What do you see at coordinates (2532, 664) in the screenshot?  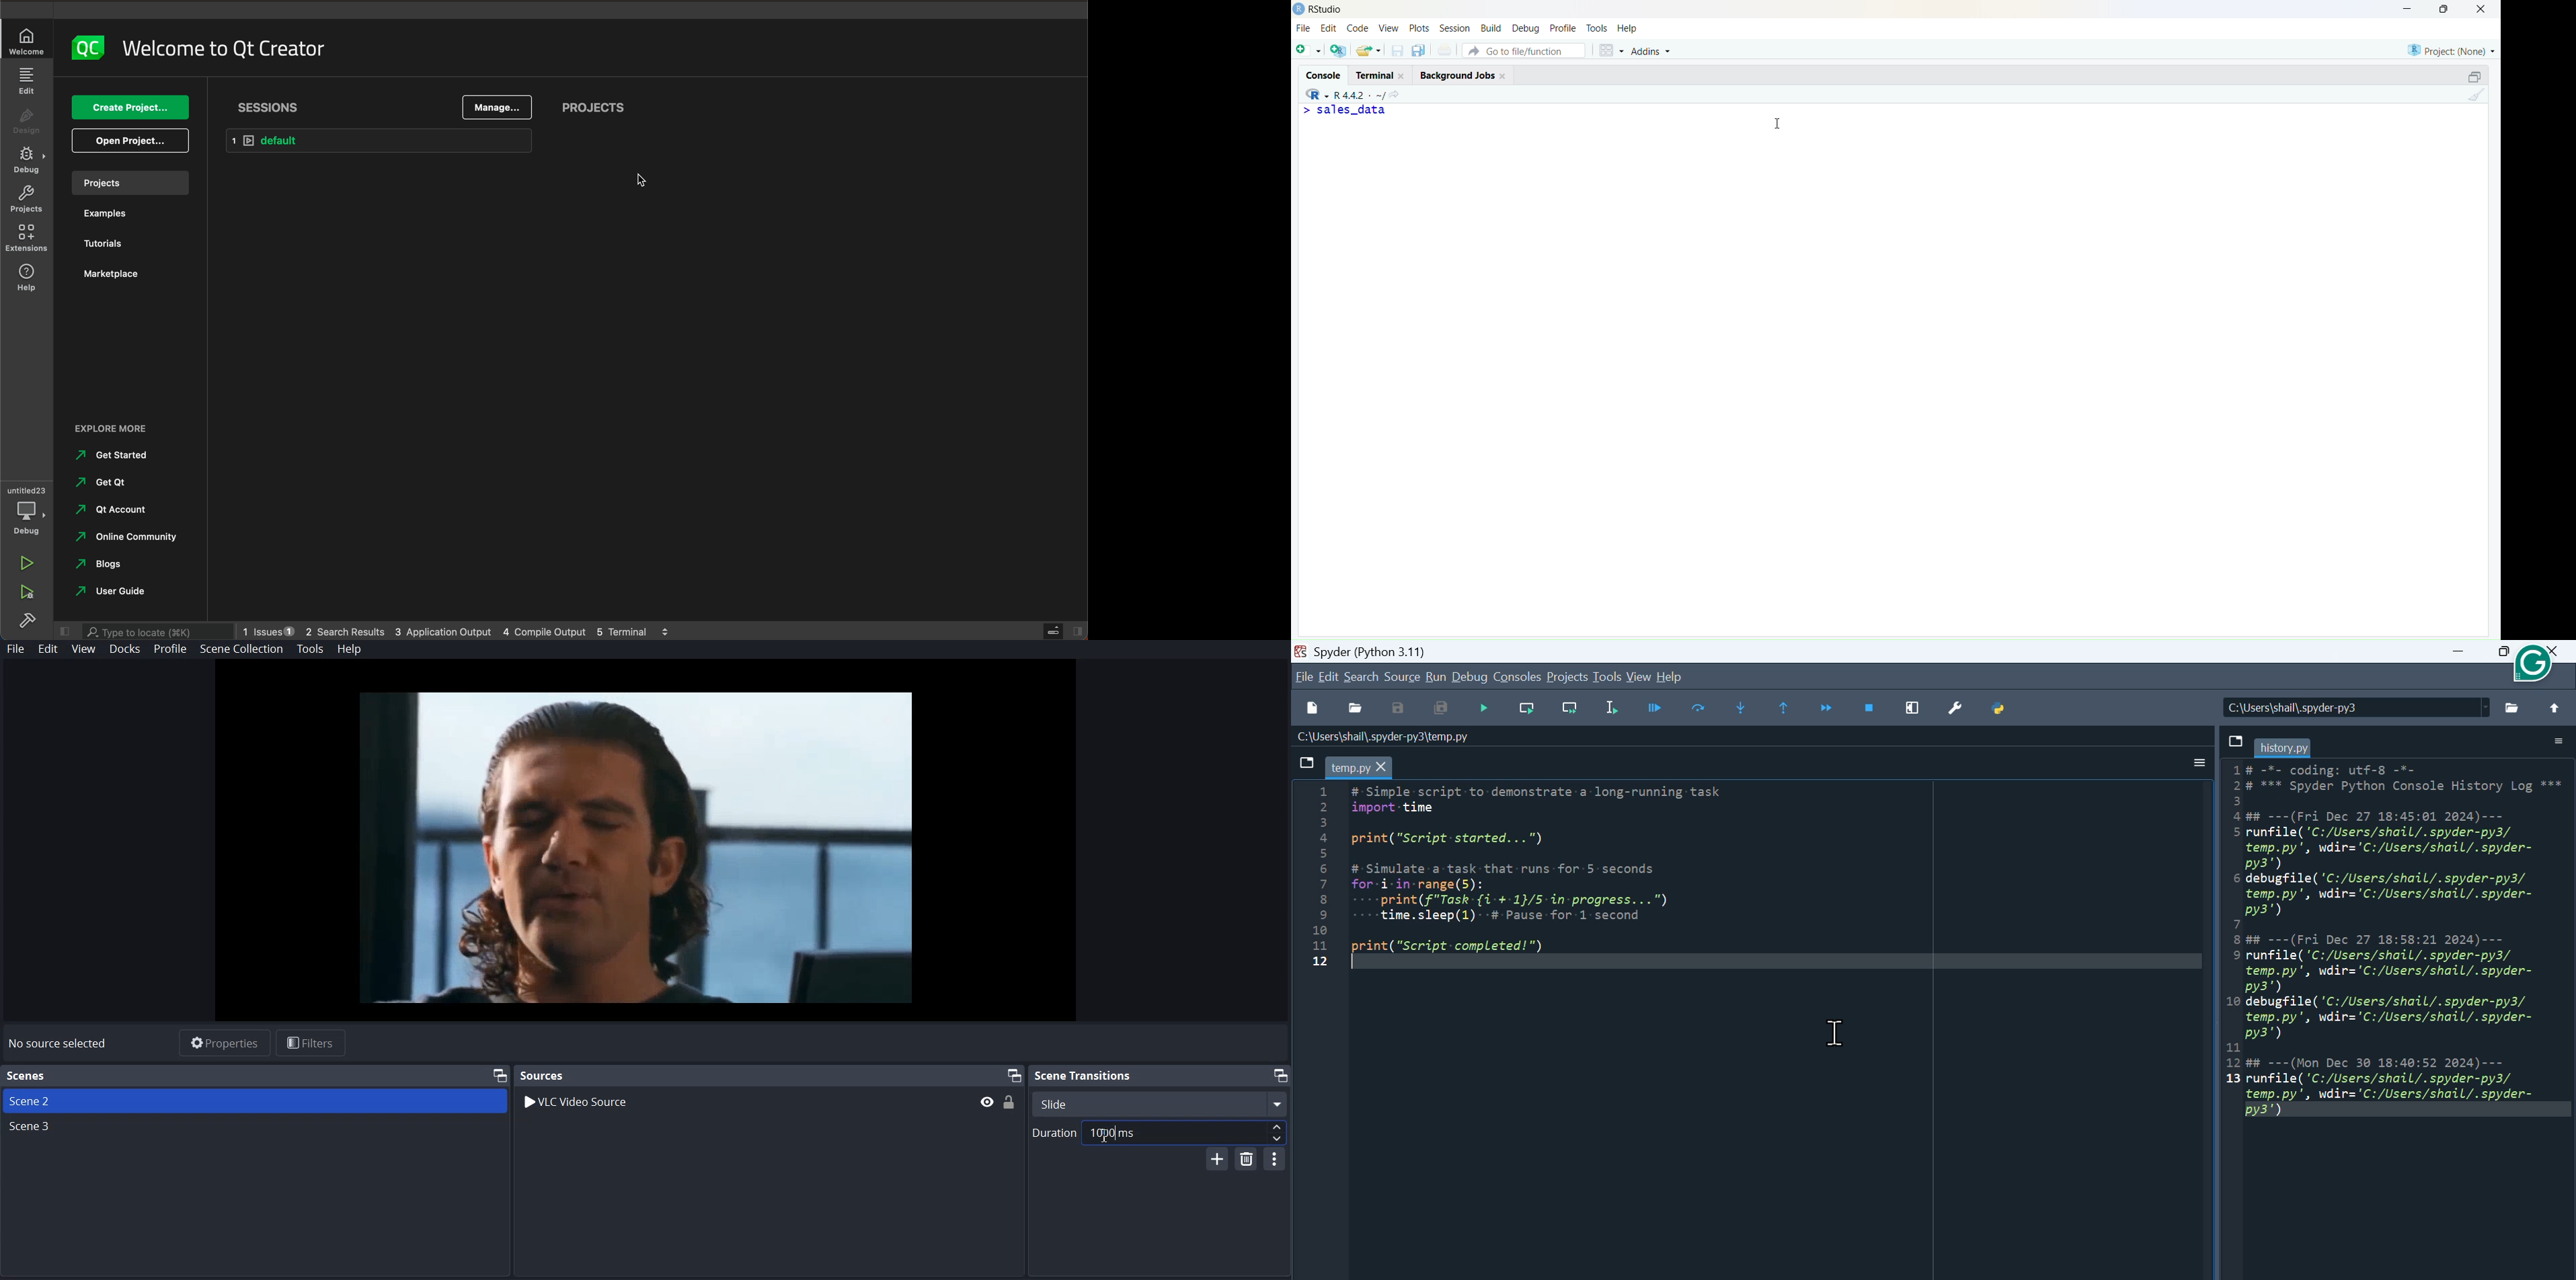 I see `icon` at bounding box center [2532, 664].